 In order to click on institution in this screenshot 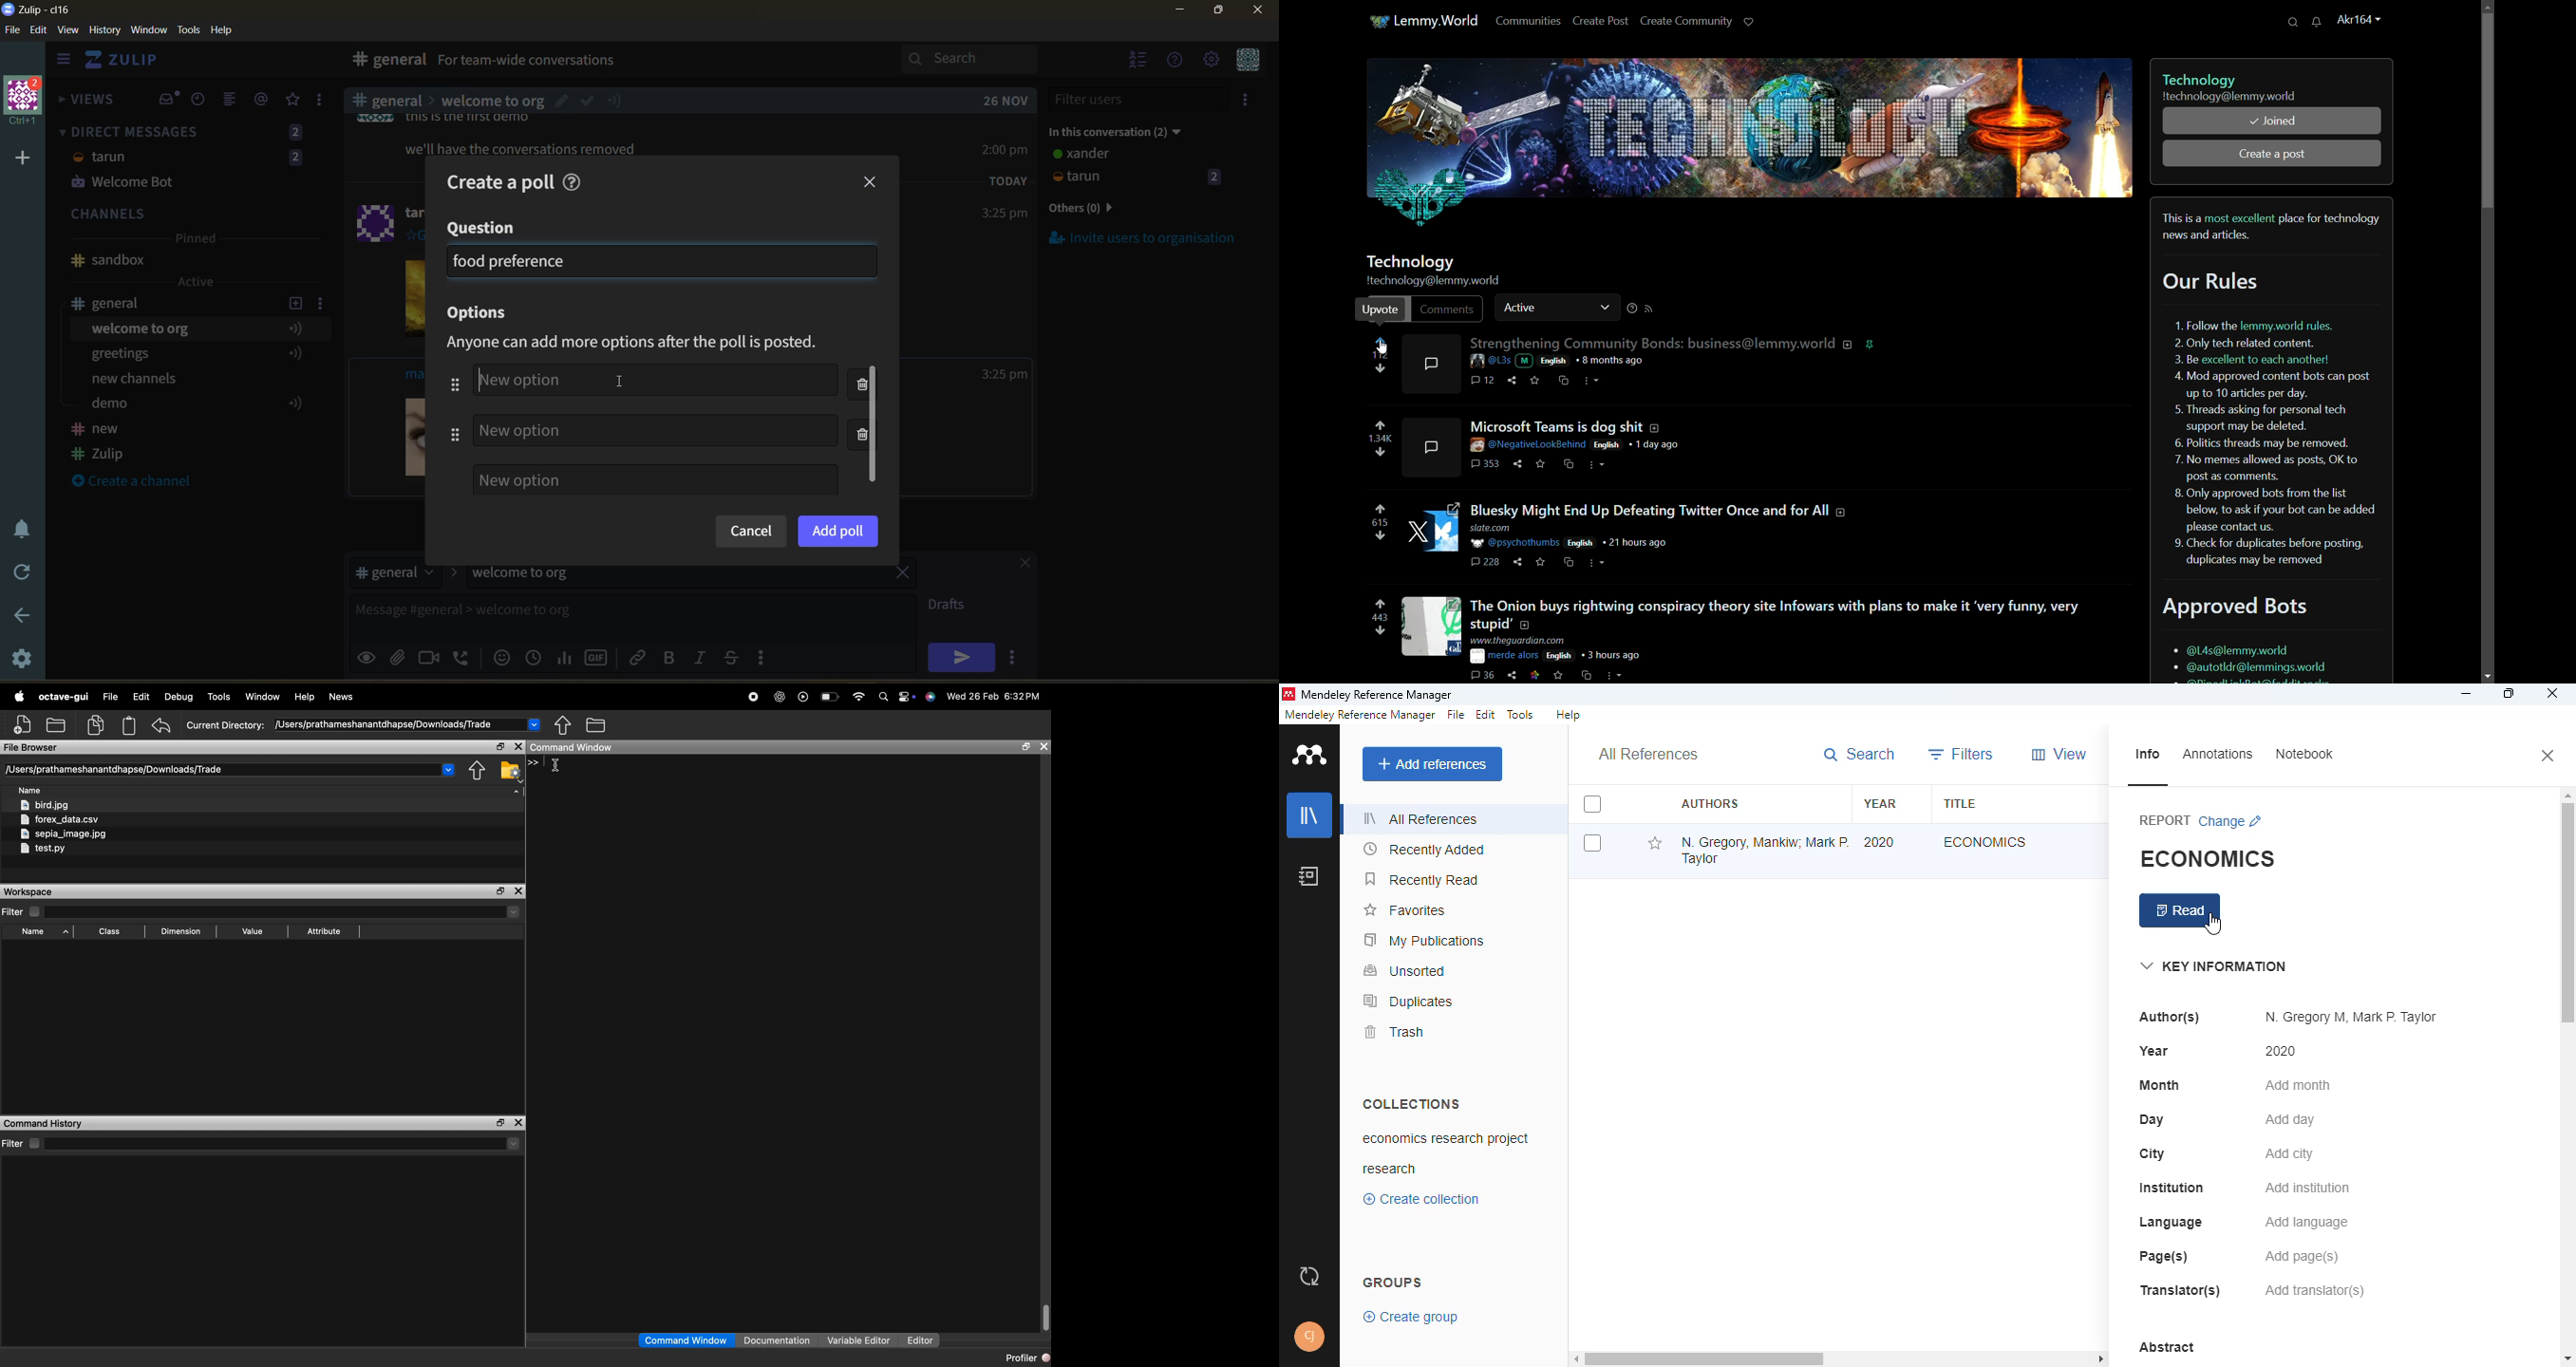, I will do `click(2171, 1187)`.